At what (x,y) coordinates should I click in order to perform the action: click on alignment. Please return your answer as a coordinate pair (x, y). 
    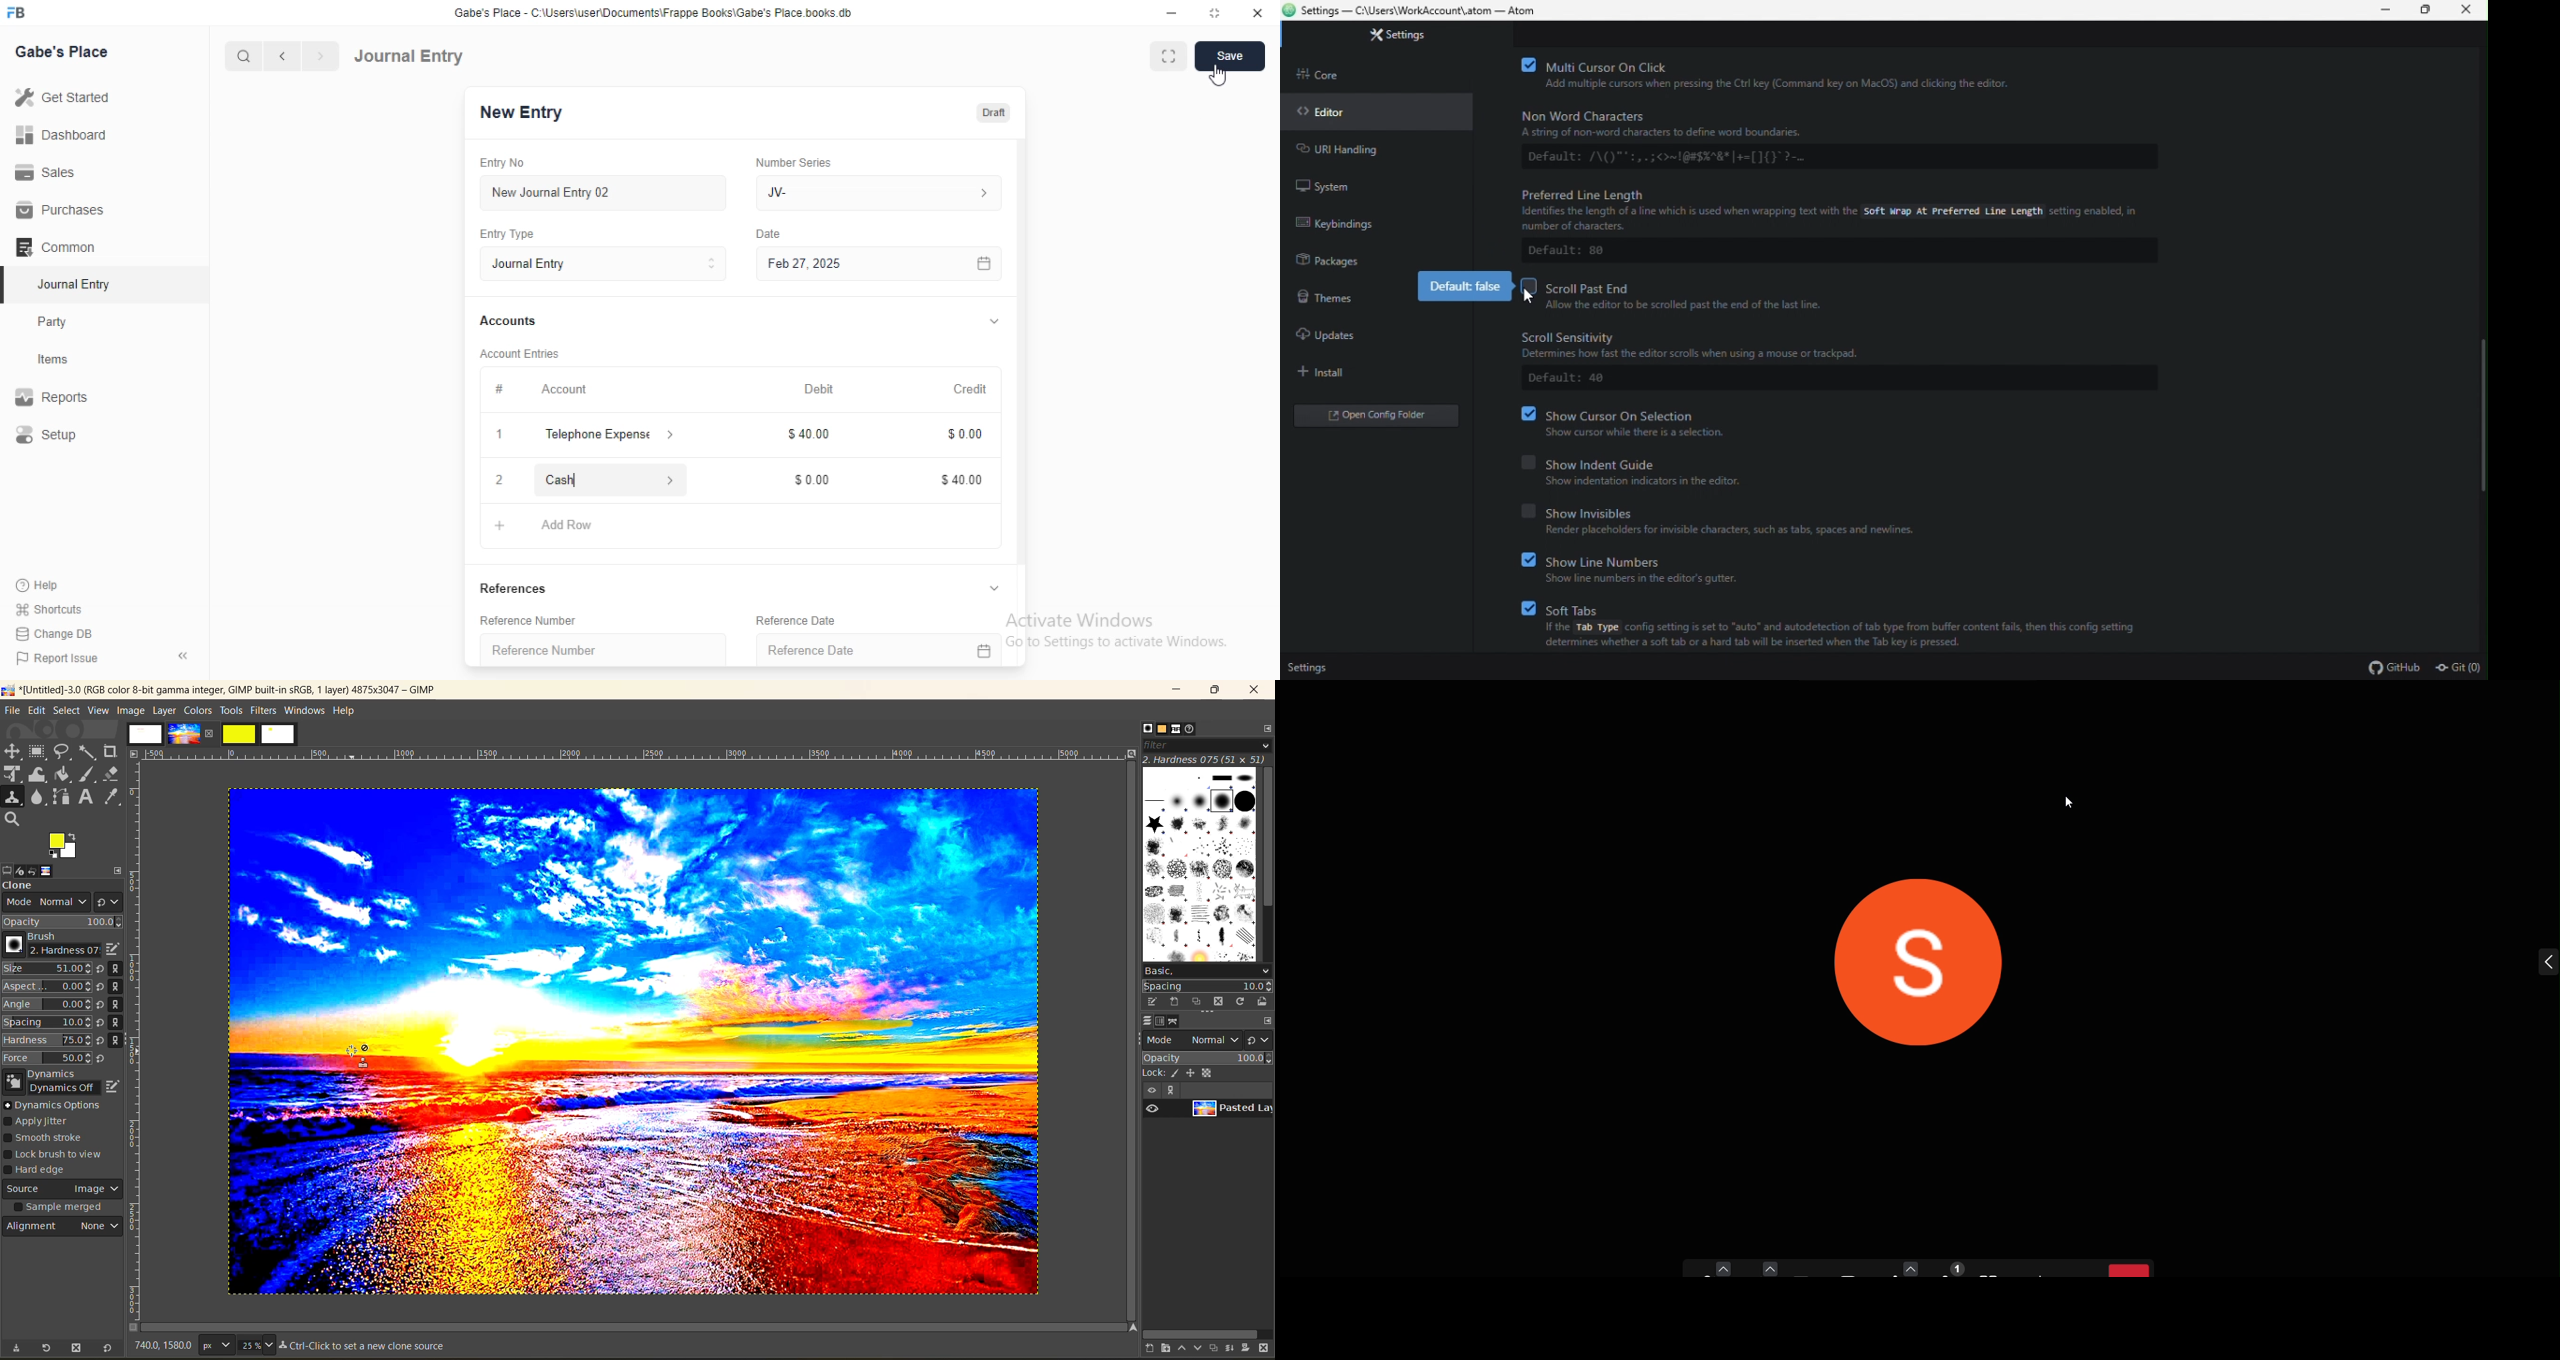
    Looking at the image, I should click on (64, 1229).